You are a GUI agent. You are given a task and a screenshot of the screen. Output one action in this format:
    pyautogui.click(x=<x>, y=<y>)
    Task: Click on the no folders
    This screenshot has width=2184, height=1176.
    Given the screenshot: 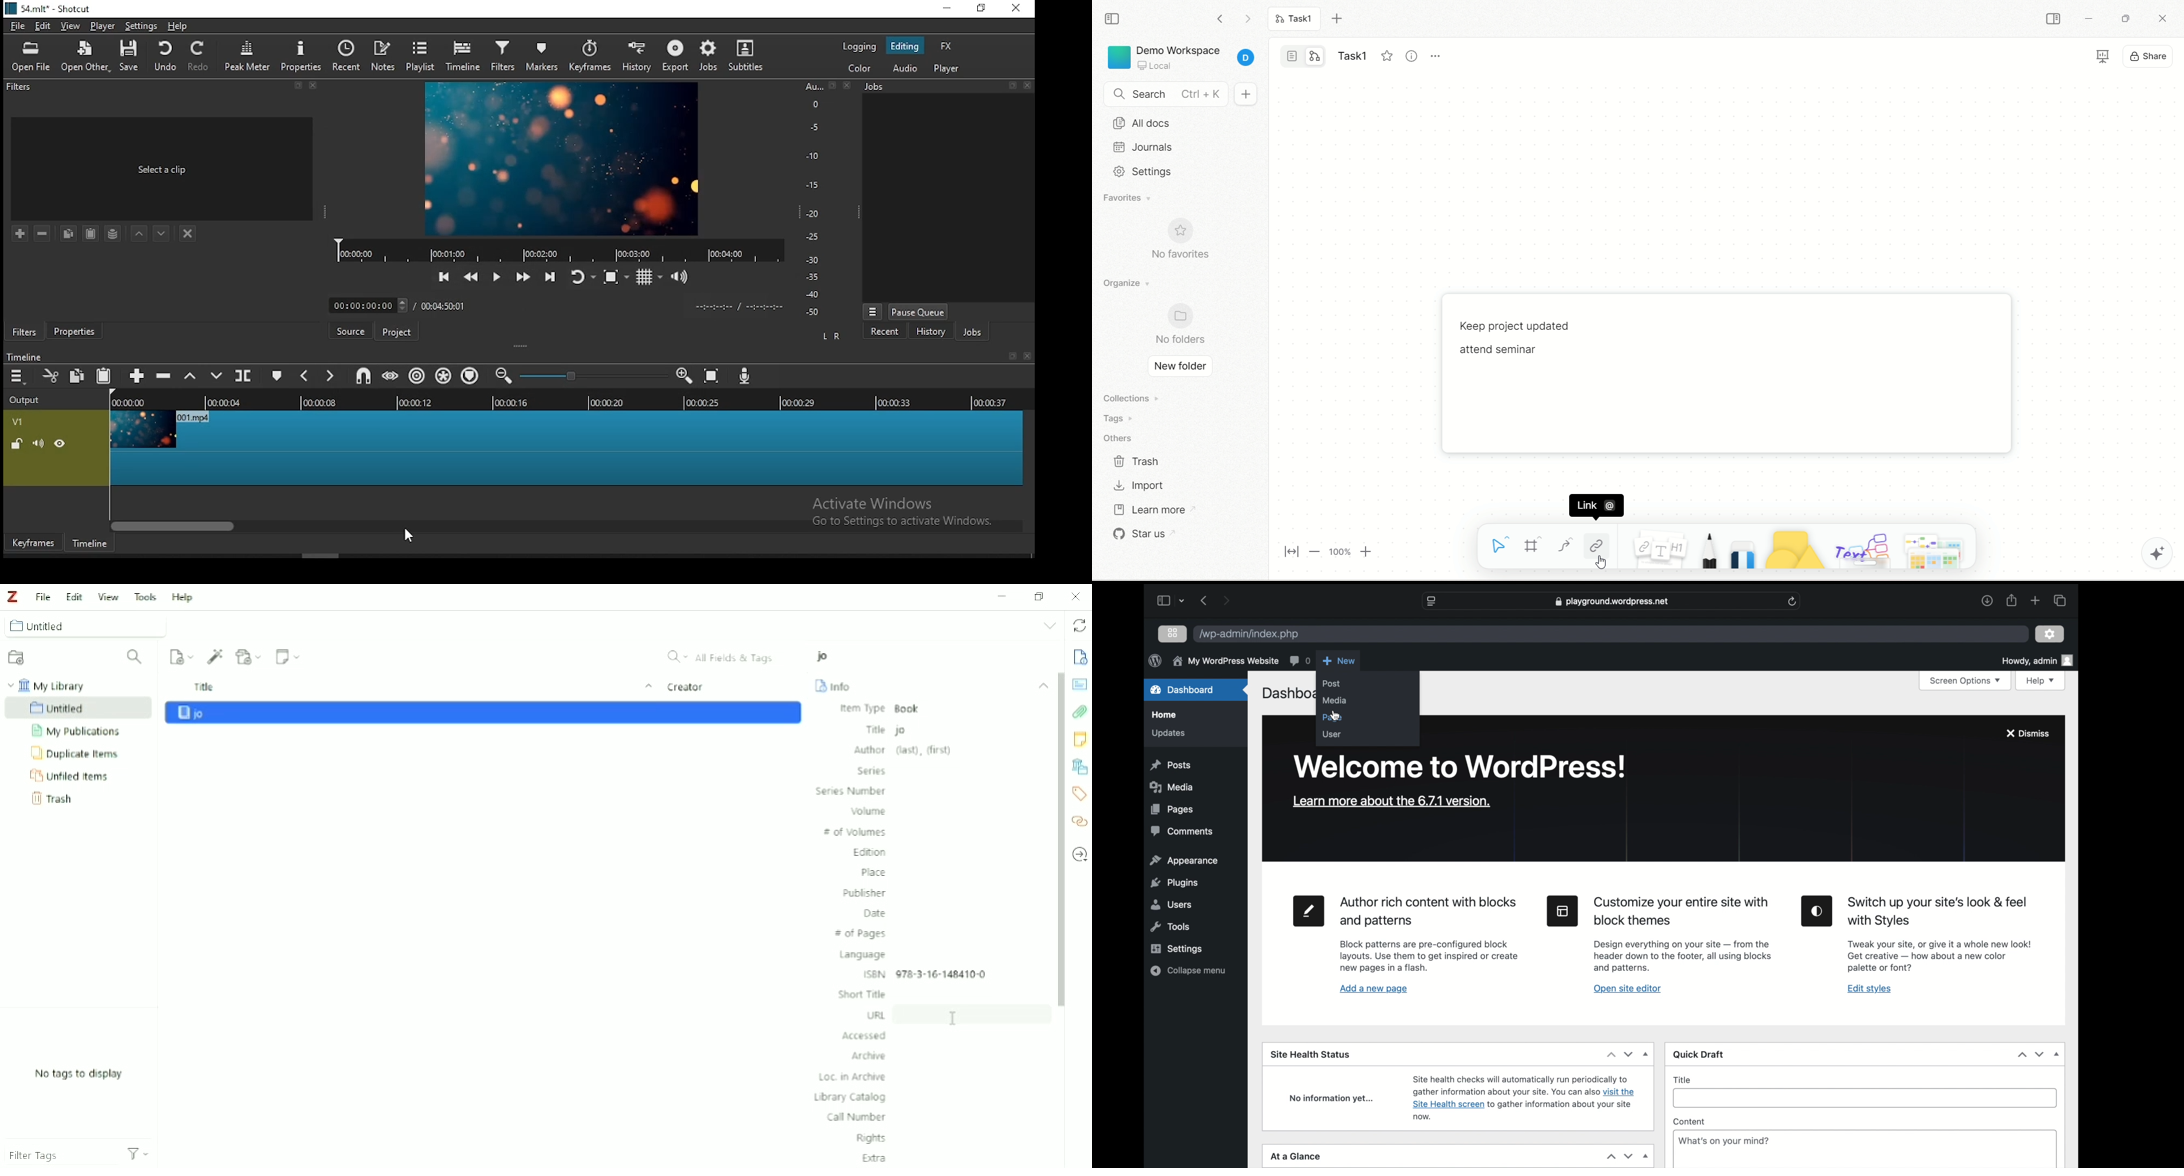 What is the action you would take?
    pyautogui.click(x=1183, y=324)
    